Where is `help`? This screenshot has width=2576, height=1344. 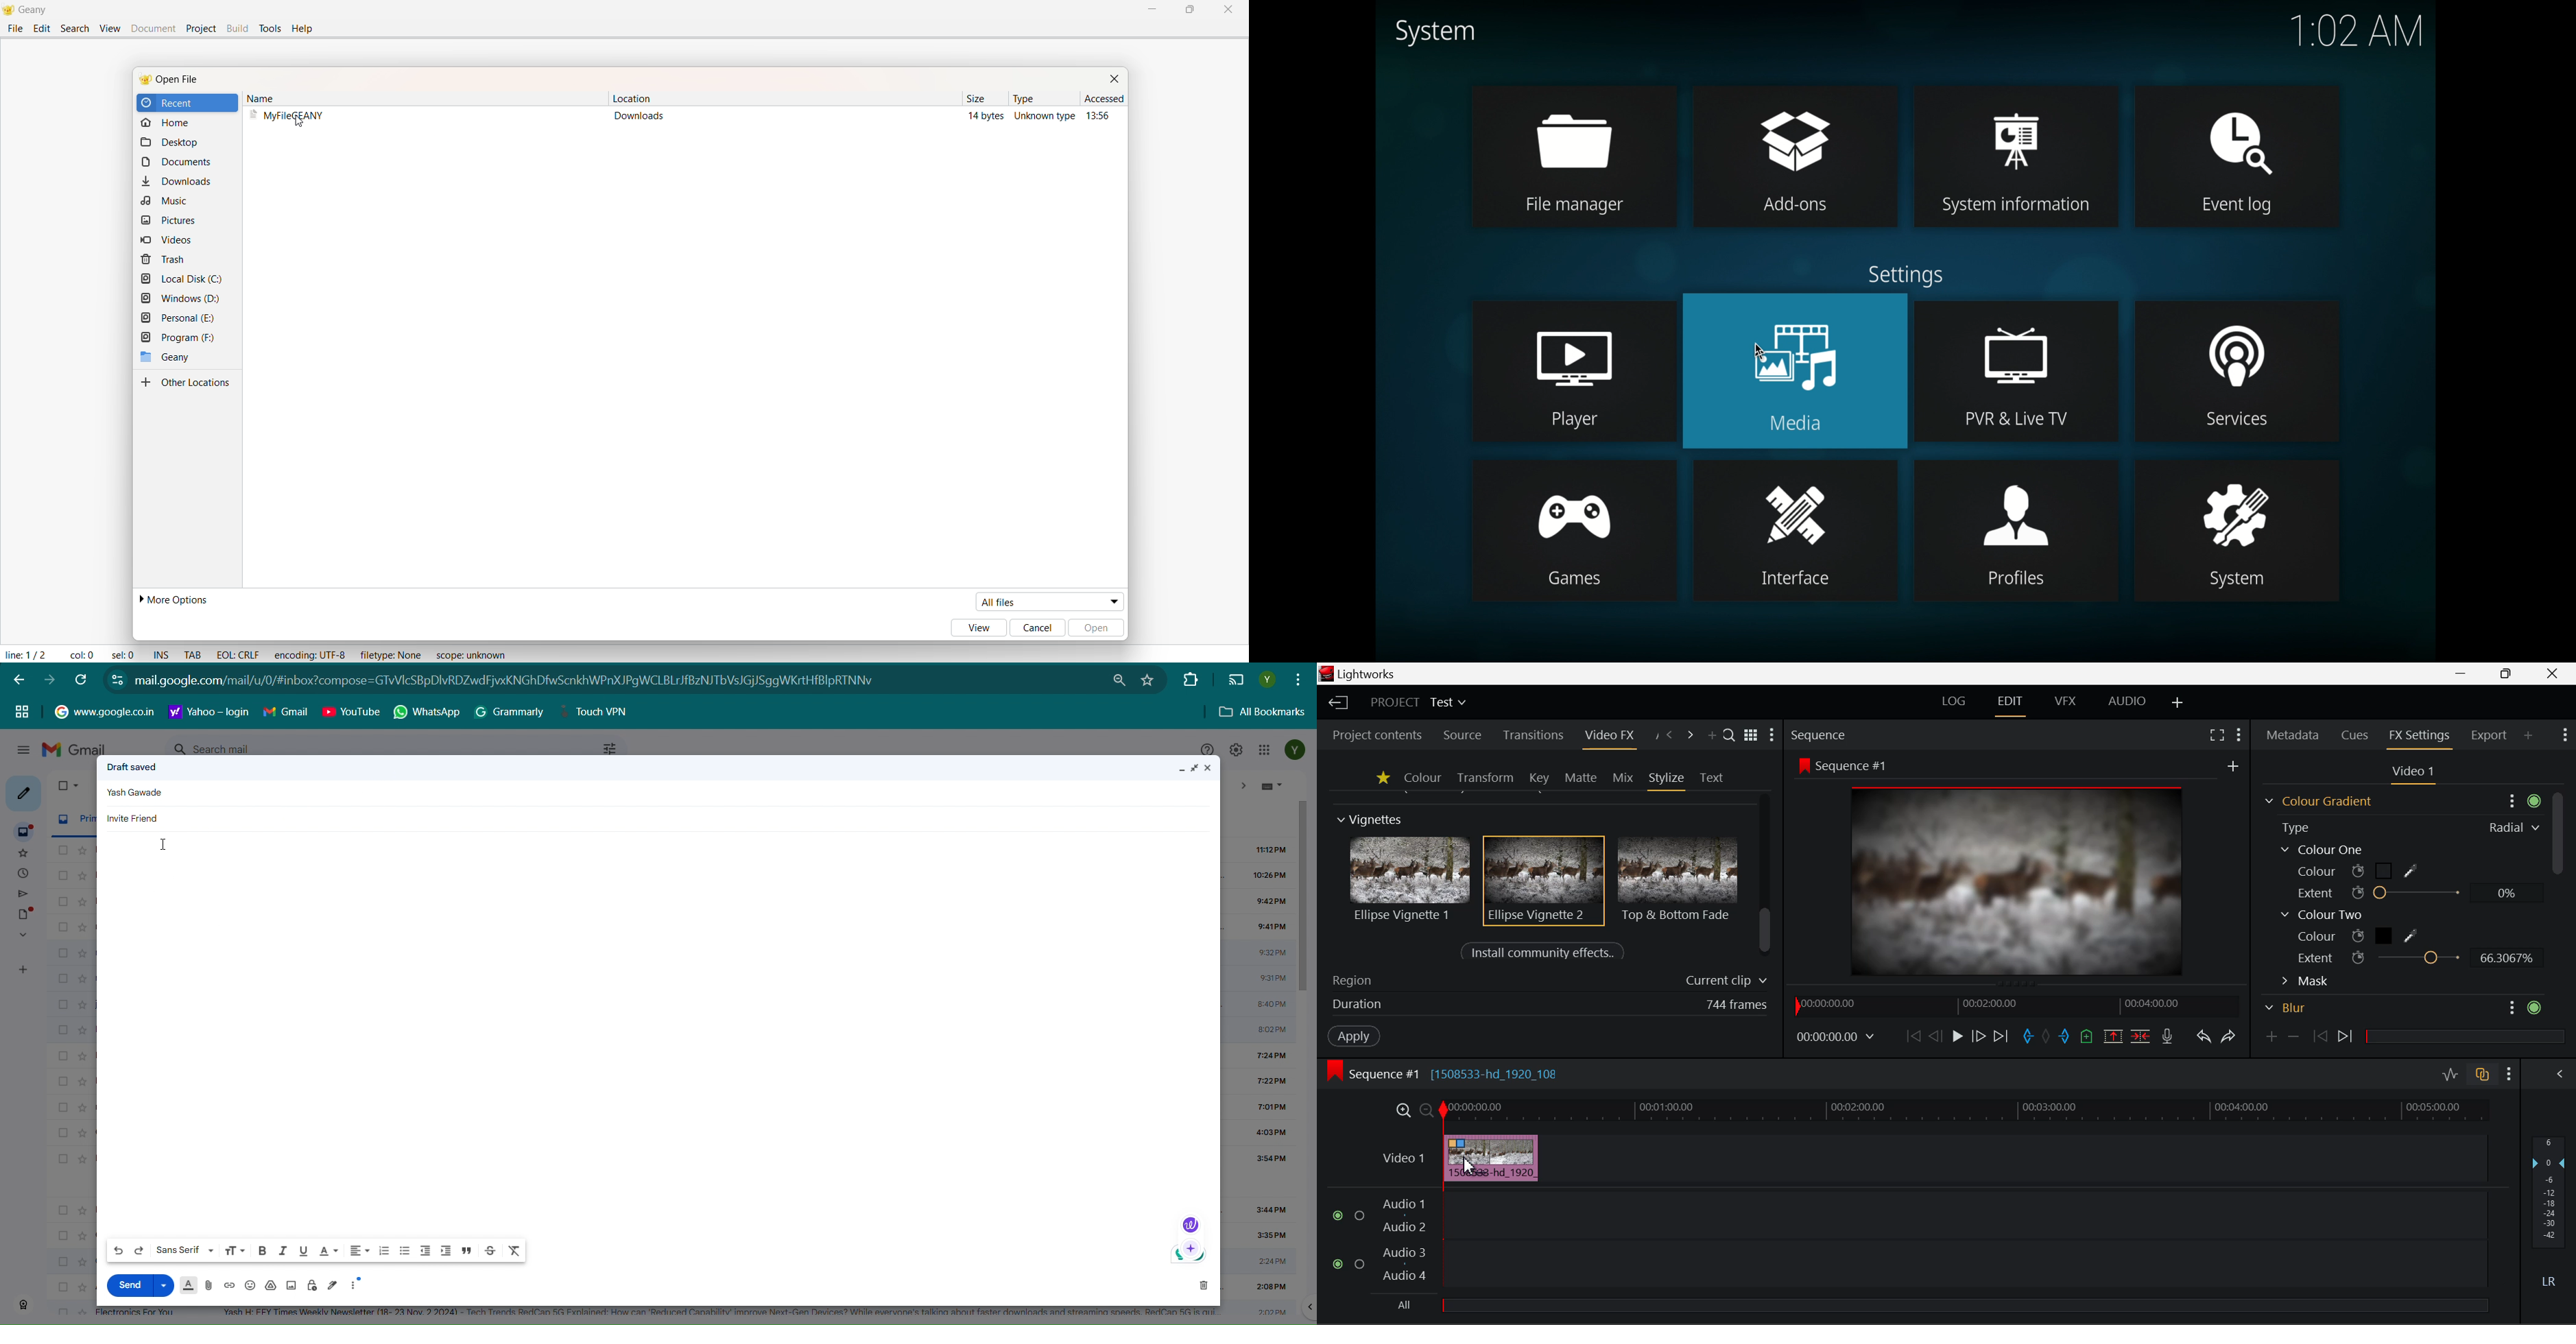 help is located at coordinates (306, 29).